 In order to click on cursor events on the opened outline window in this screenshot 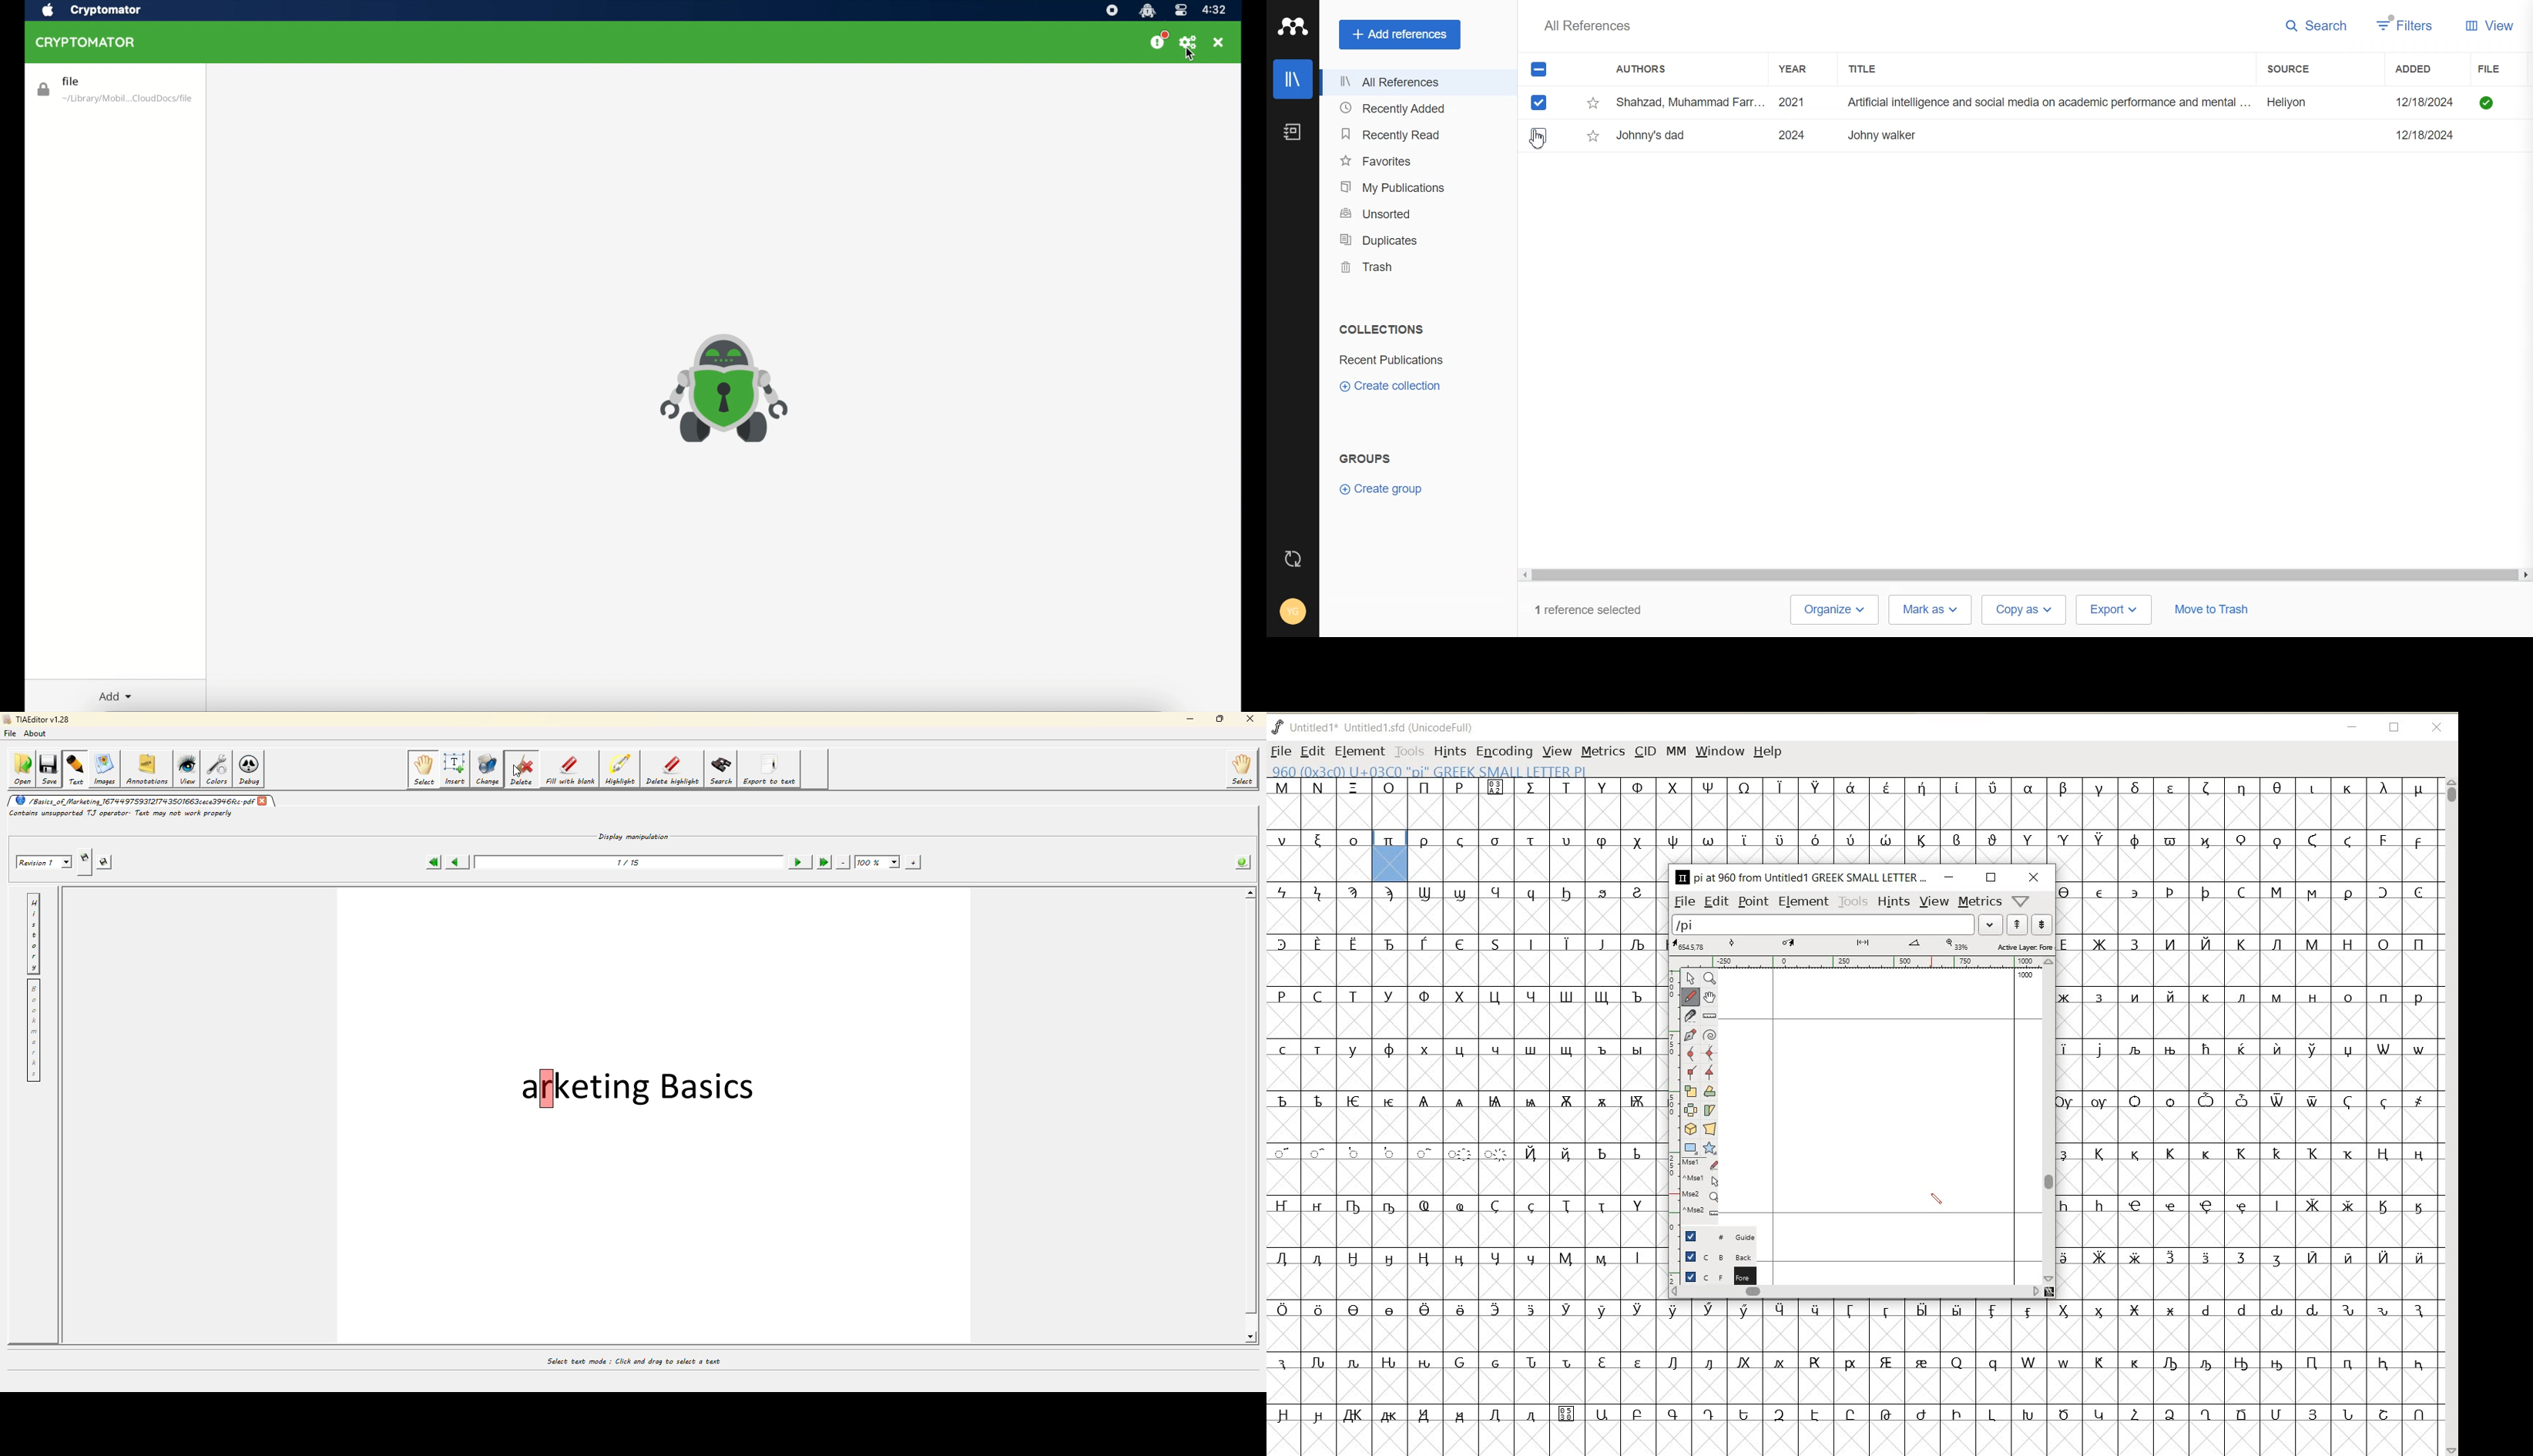, I will do `click(1694, 1188)`.